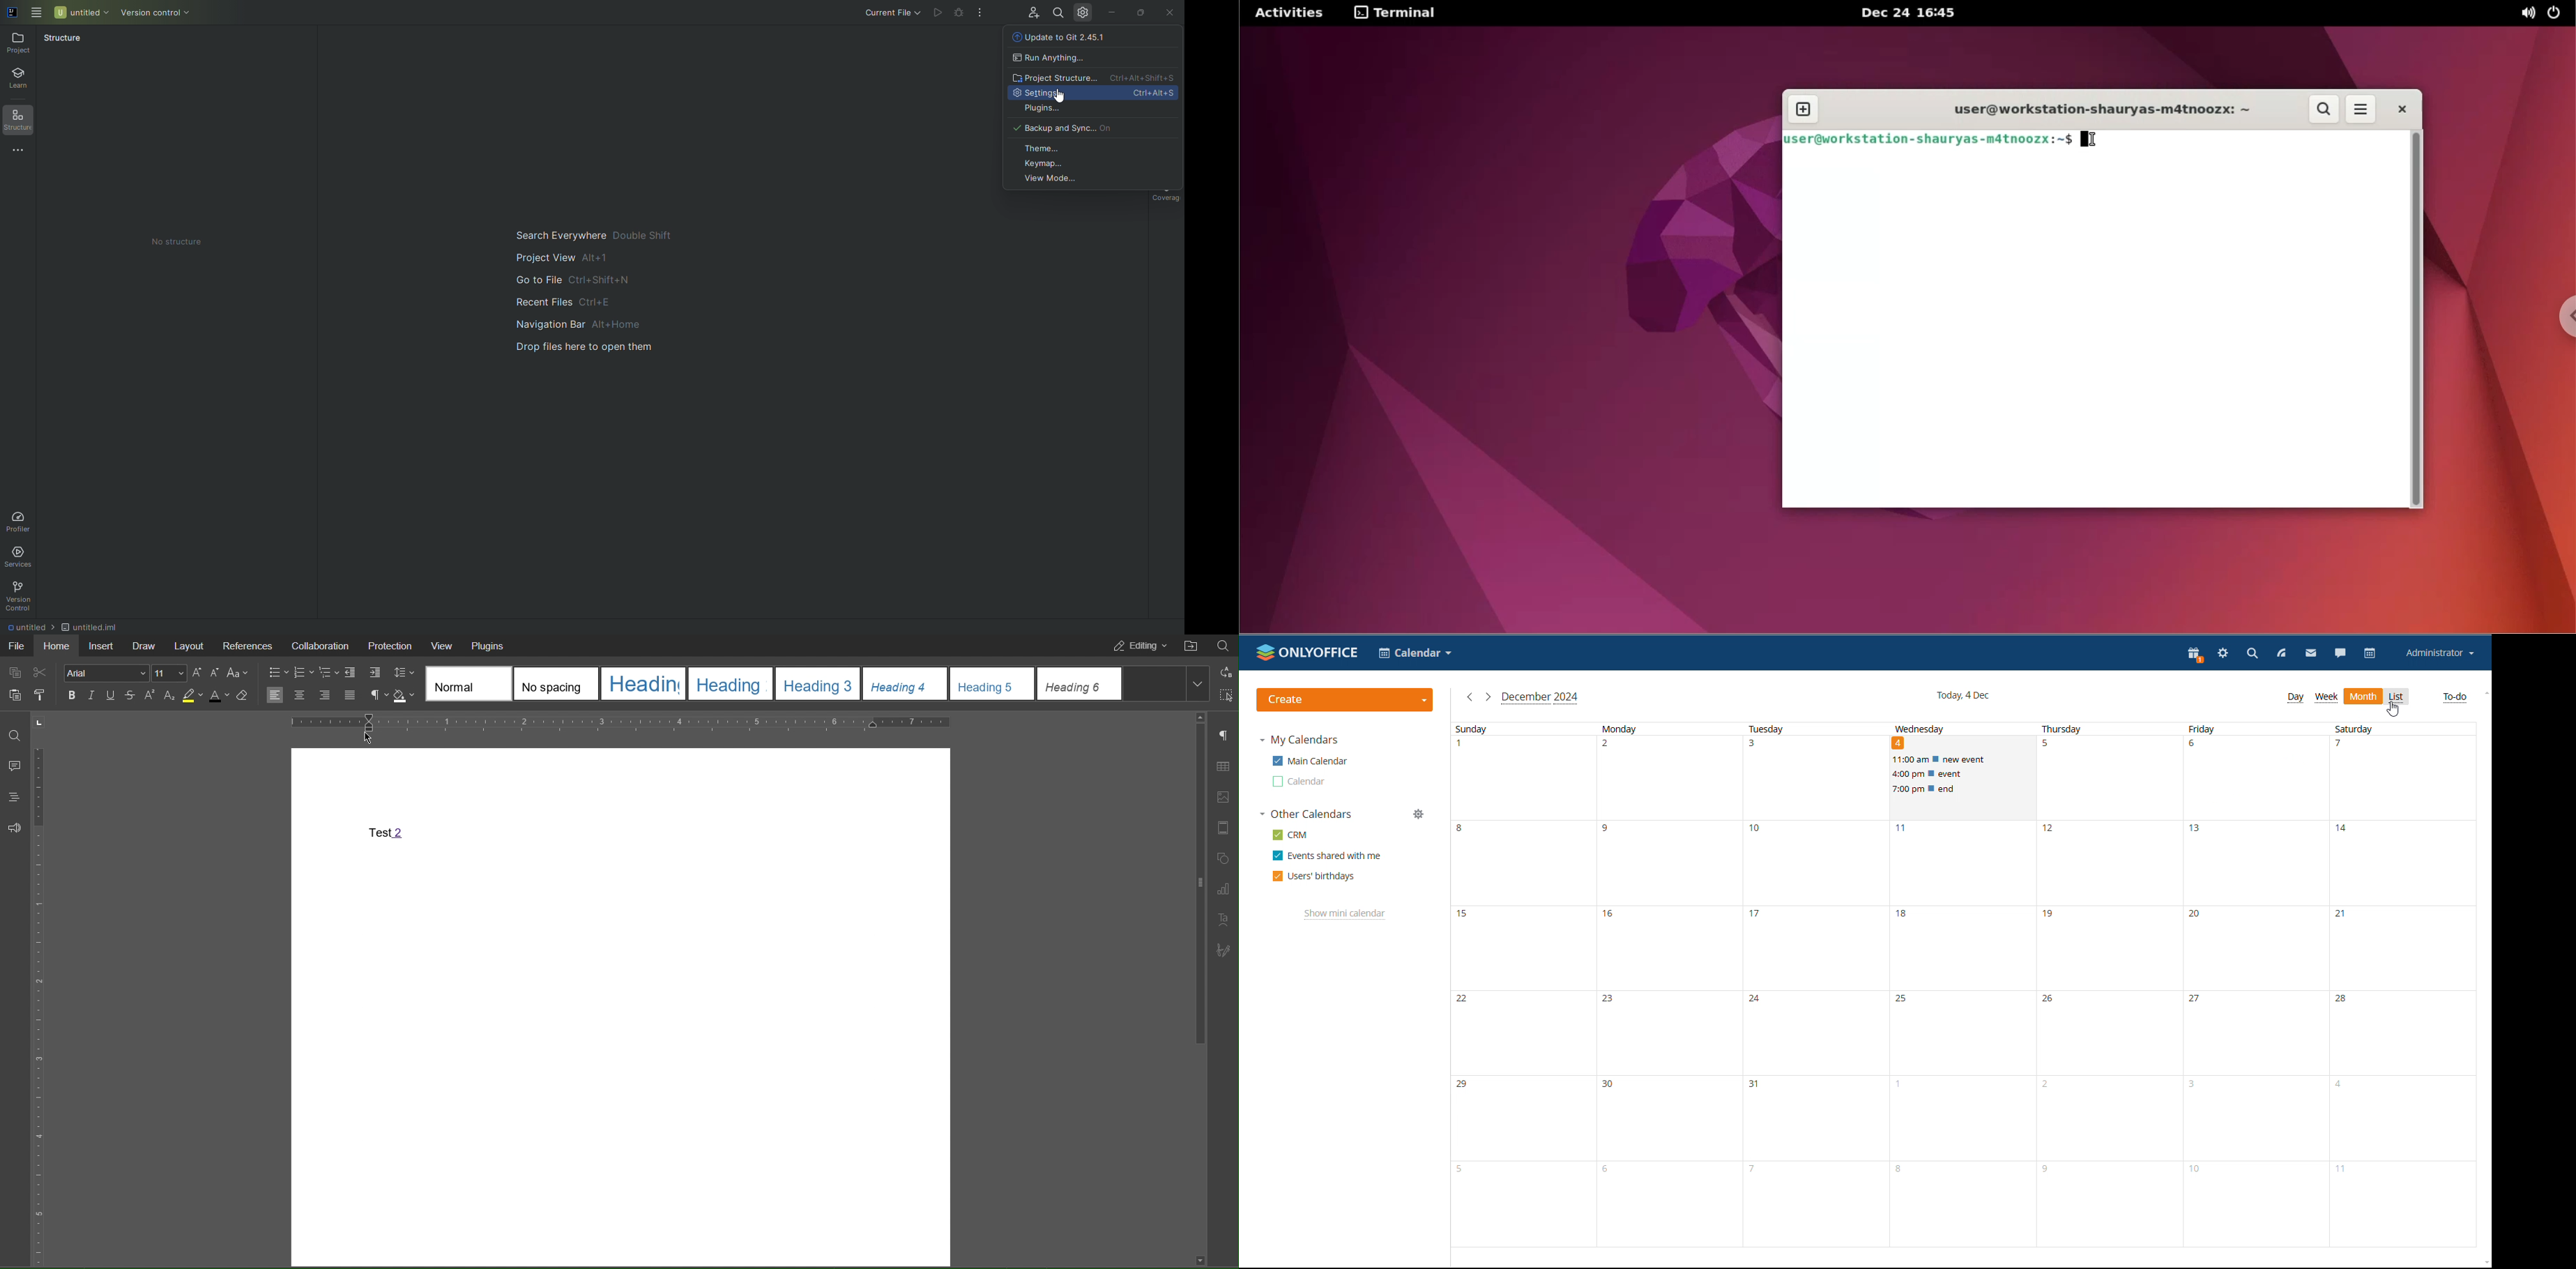 This screenshot has width=2576, height=1288. I want to click on current date, so click(1961, 695).